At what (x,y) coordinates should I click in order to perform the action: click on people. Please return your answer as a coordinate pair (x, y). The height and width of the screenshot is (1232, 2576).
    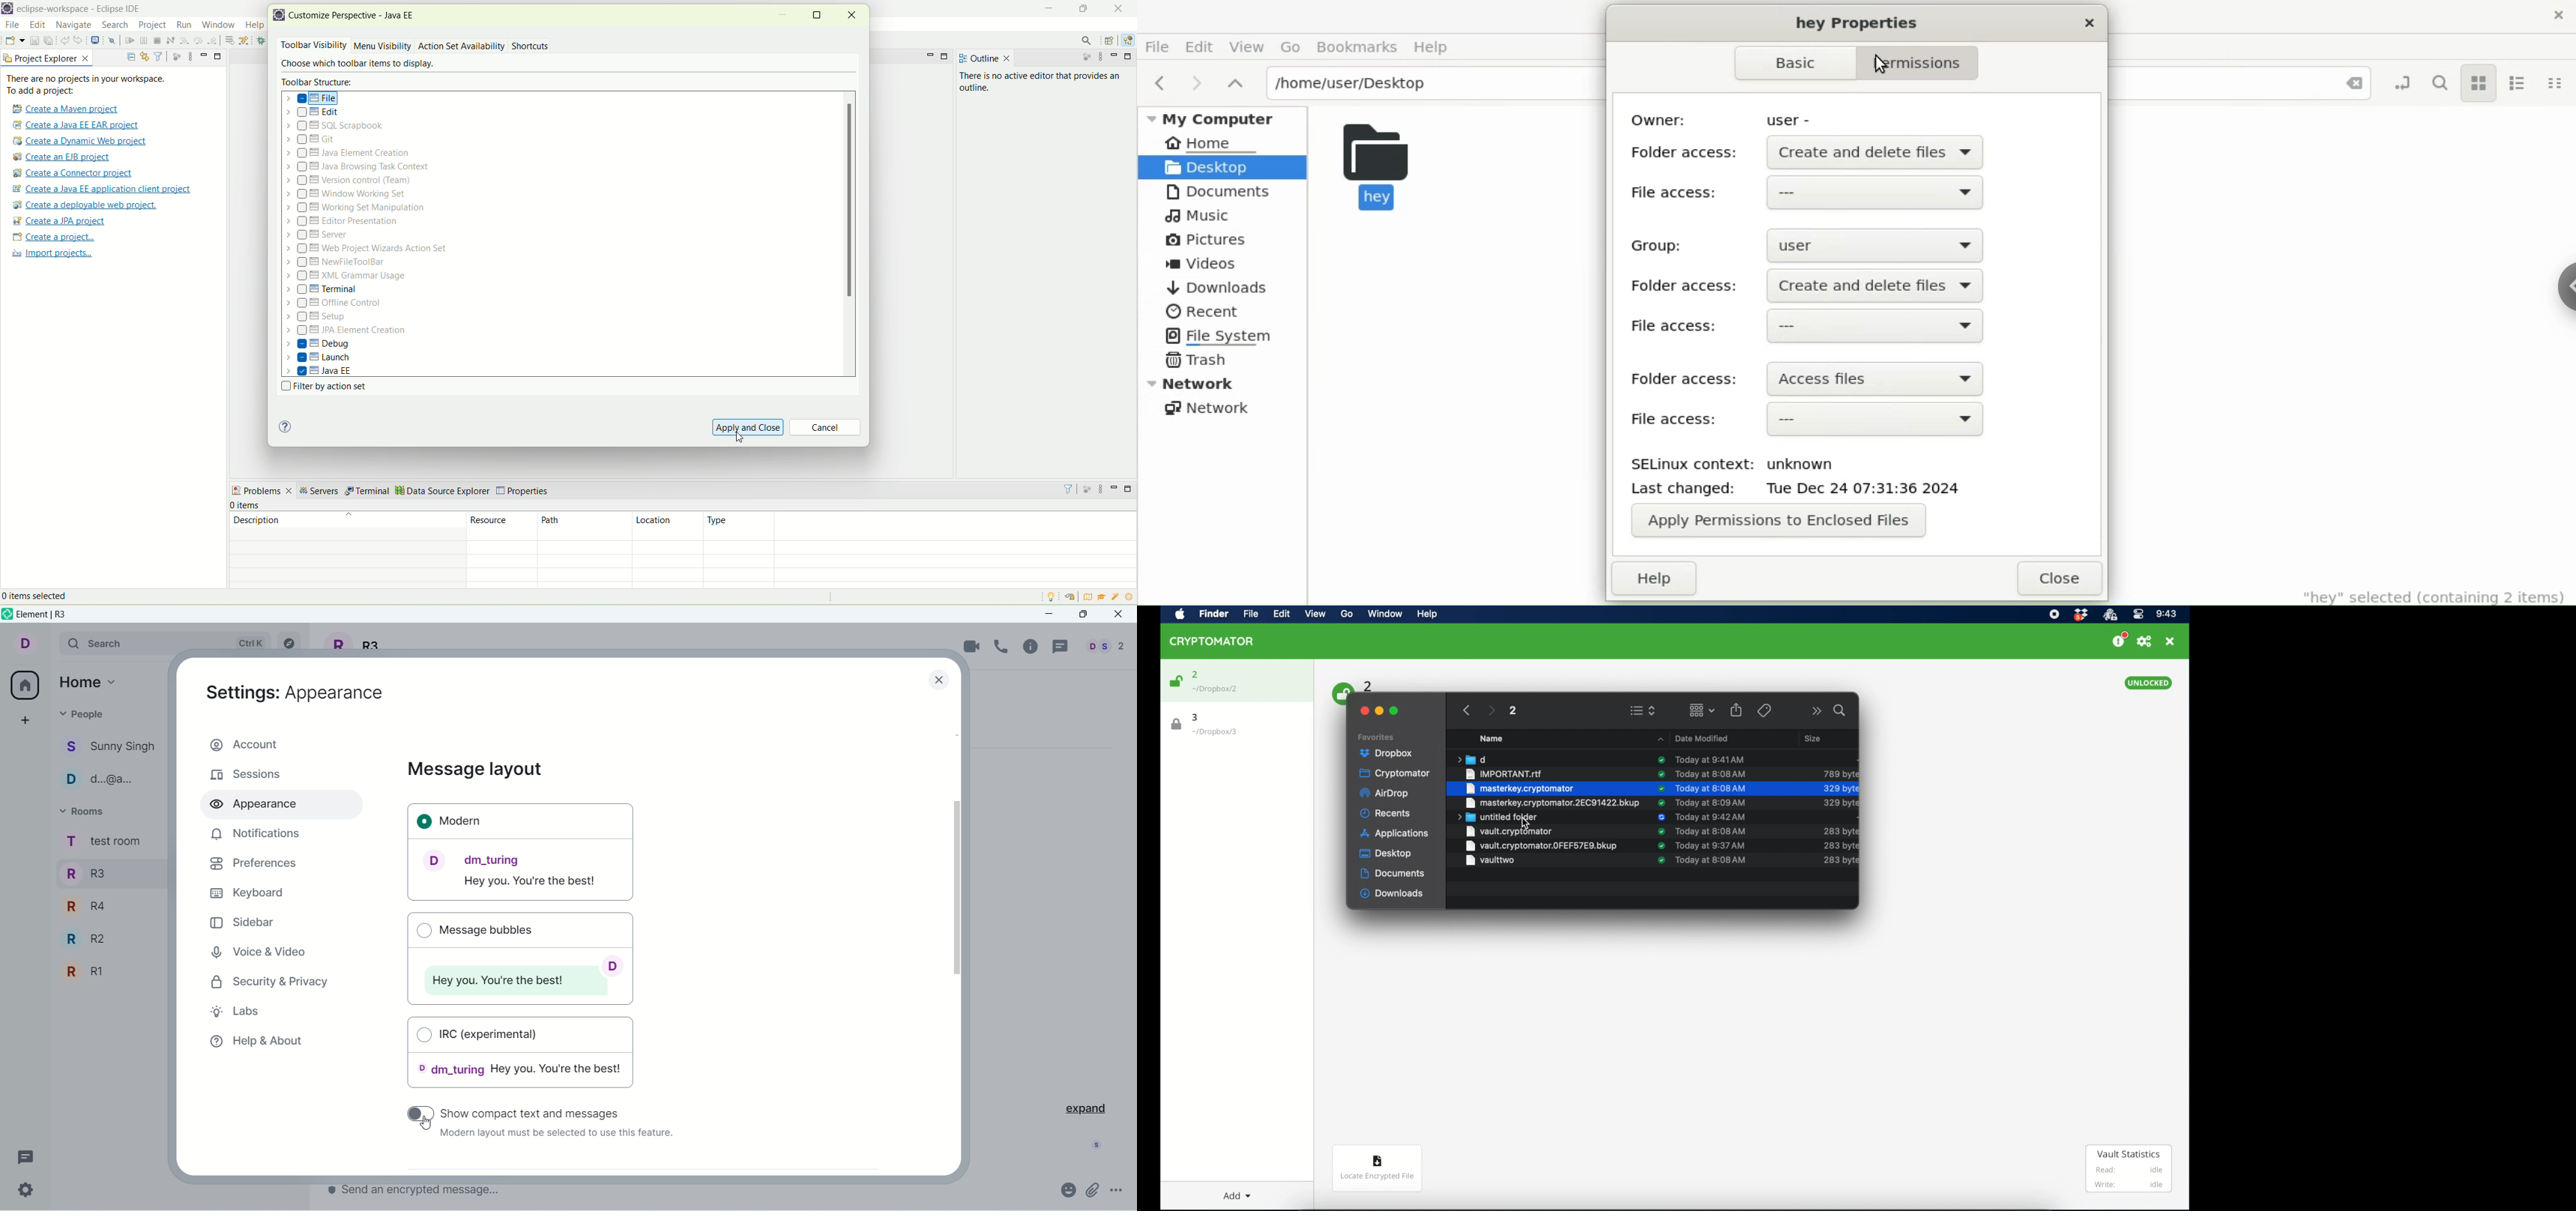
    Looking at the image, I should click on (110, 780).